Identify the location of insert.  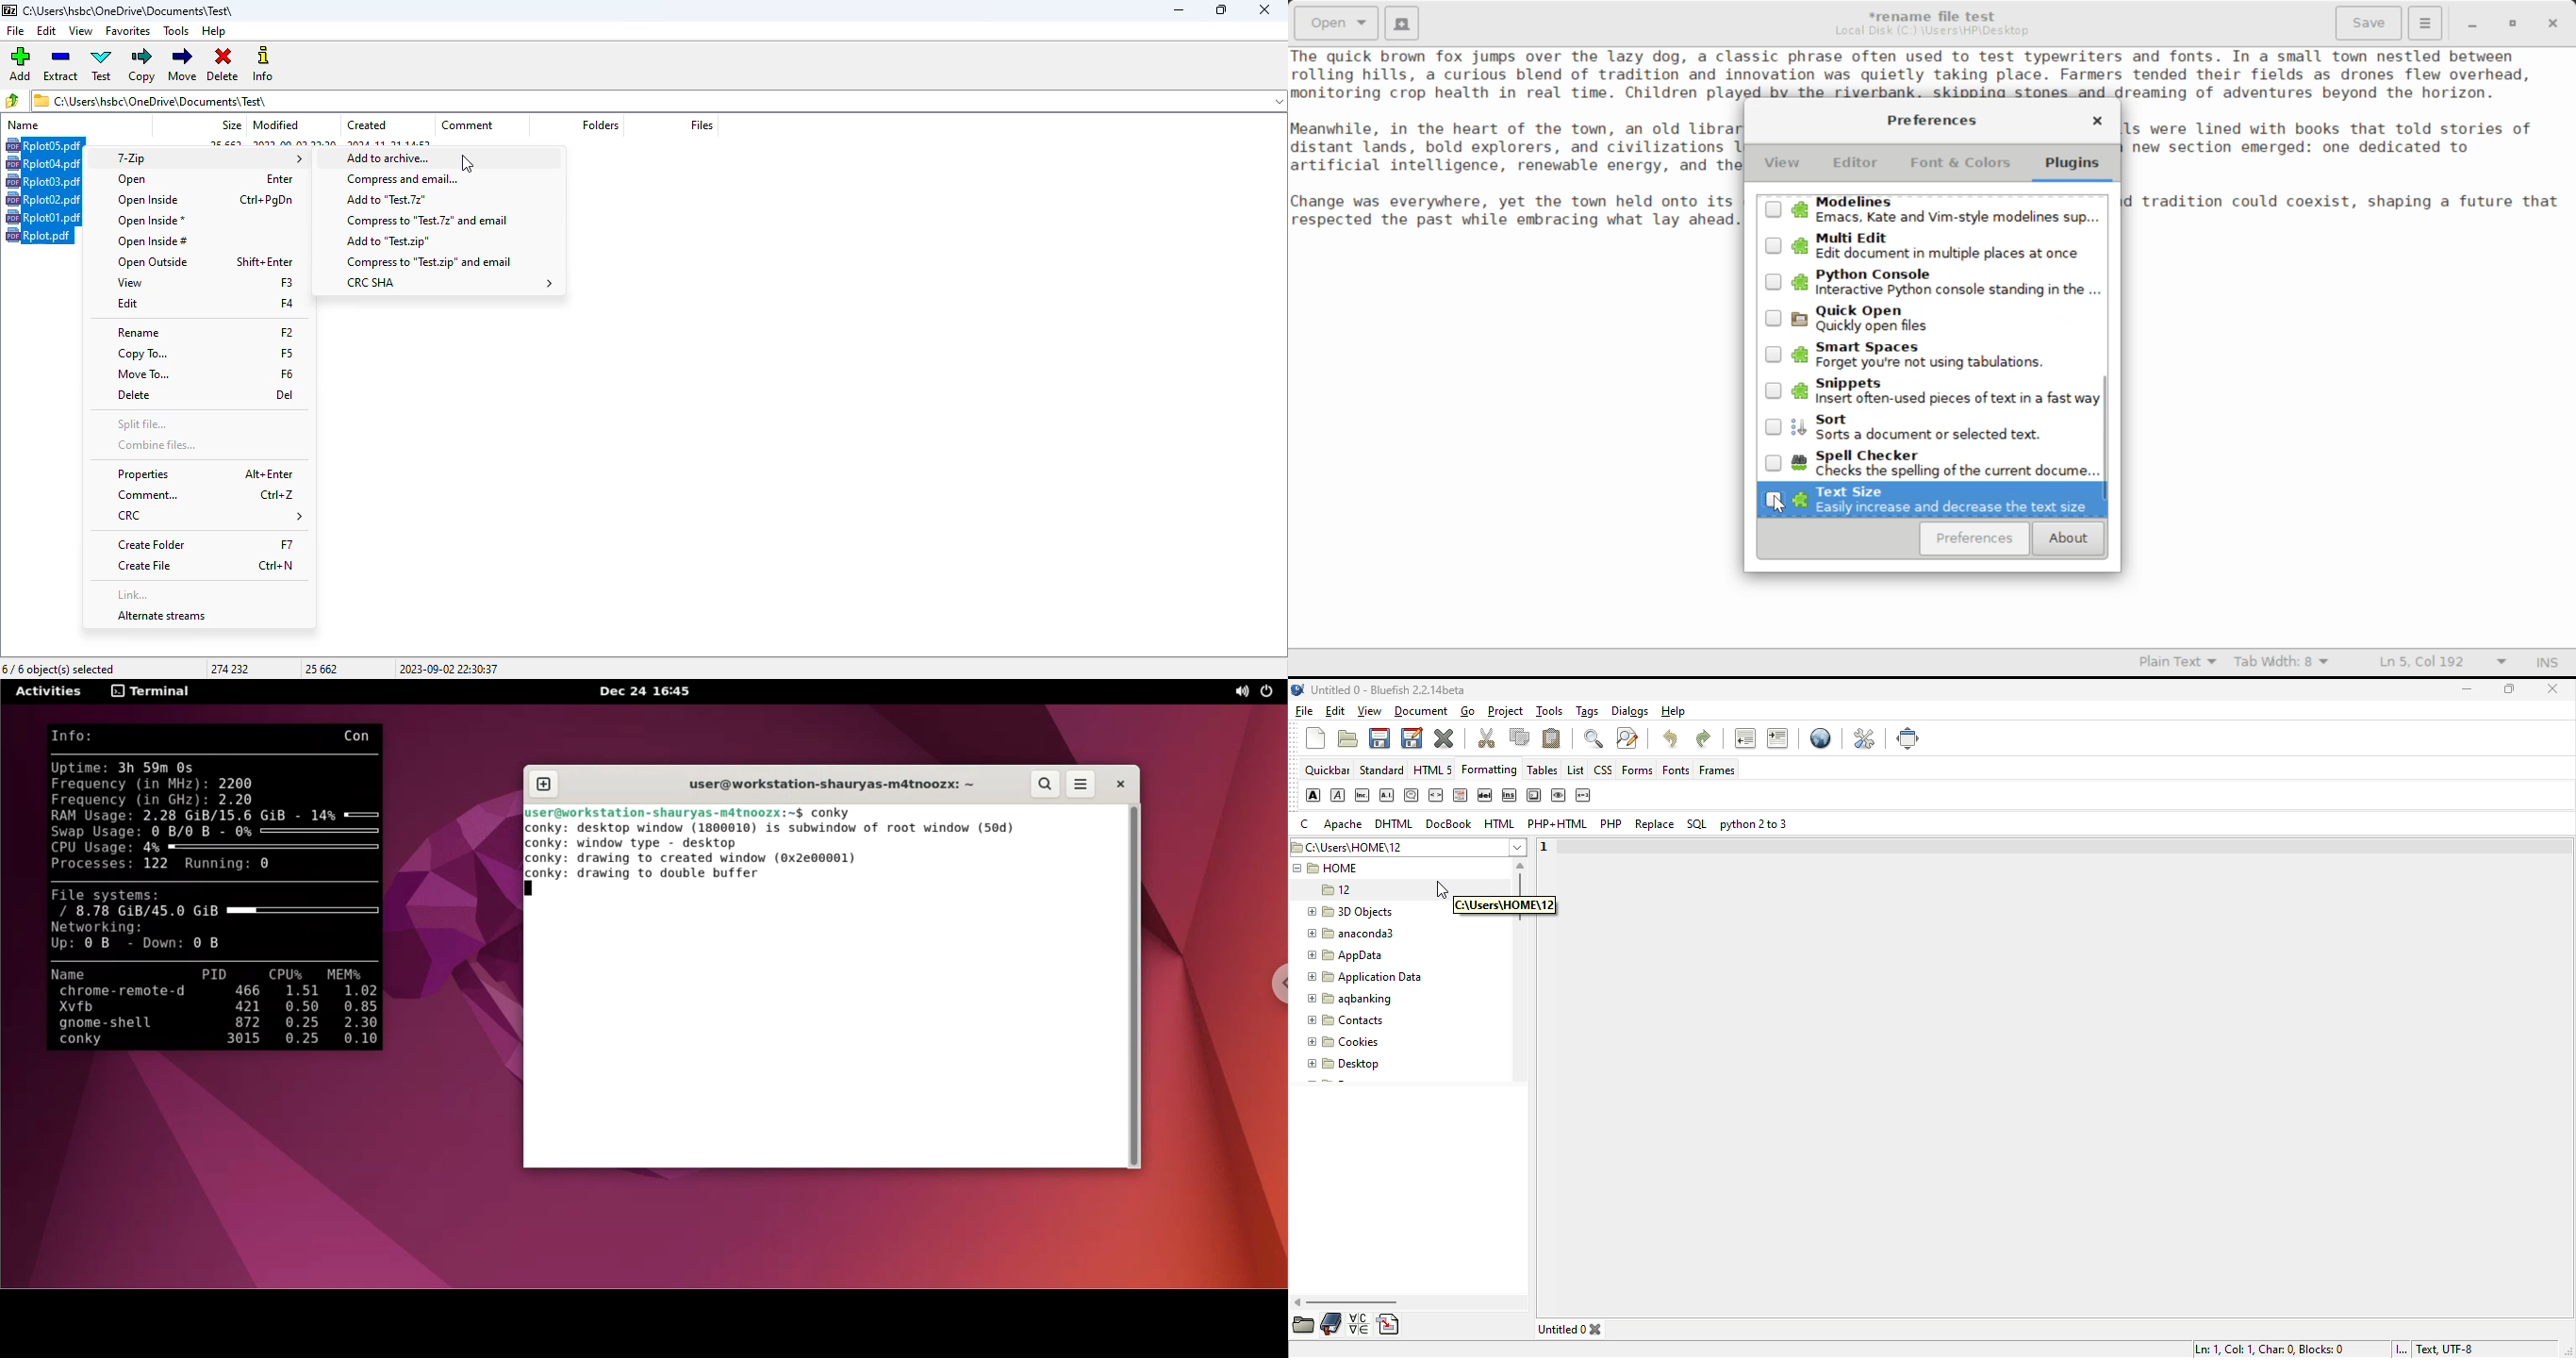
(1511, 798).